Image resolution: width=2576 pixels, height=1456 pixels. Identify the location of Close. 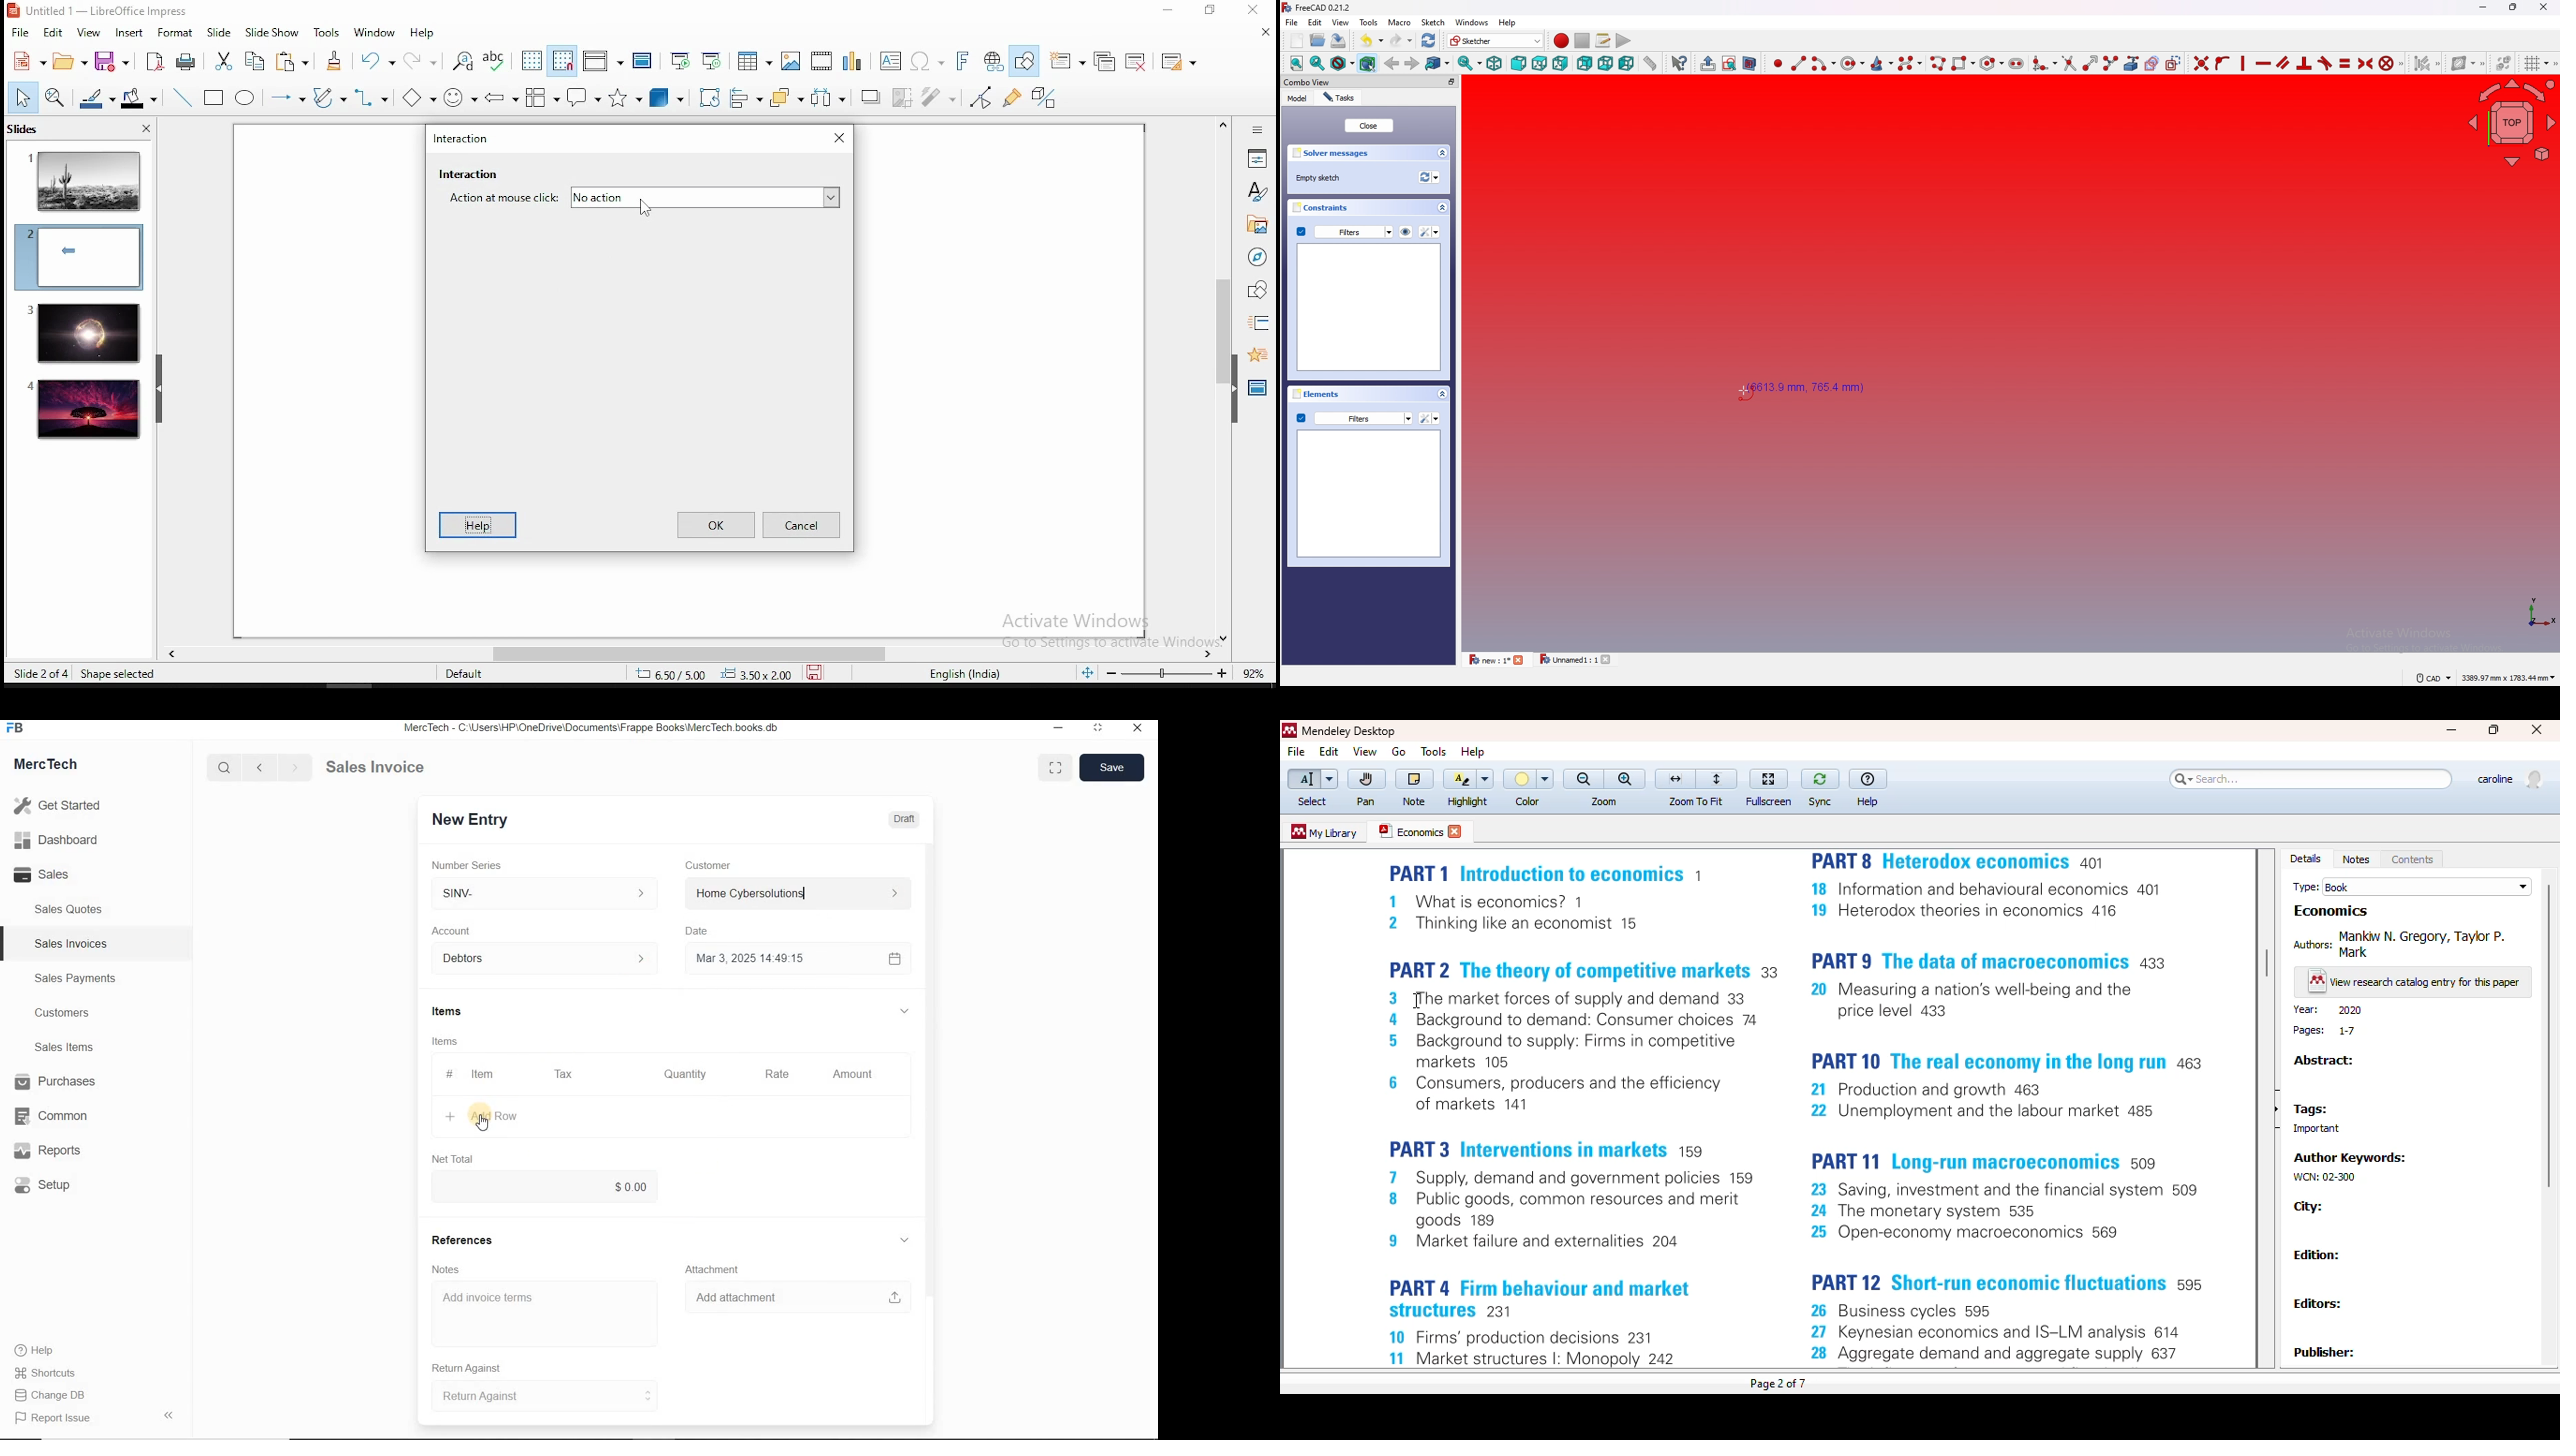
(839, 139).